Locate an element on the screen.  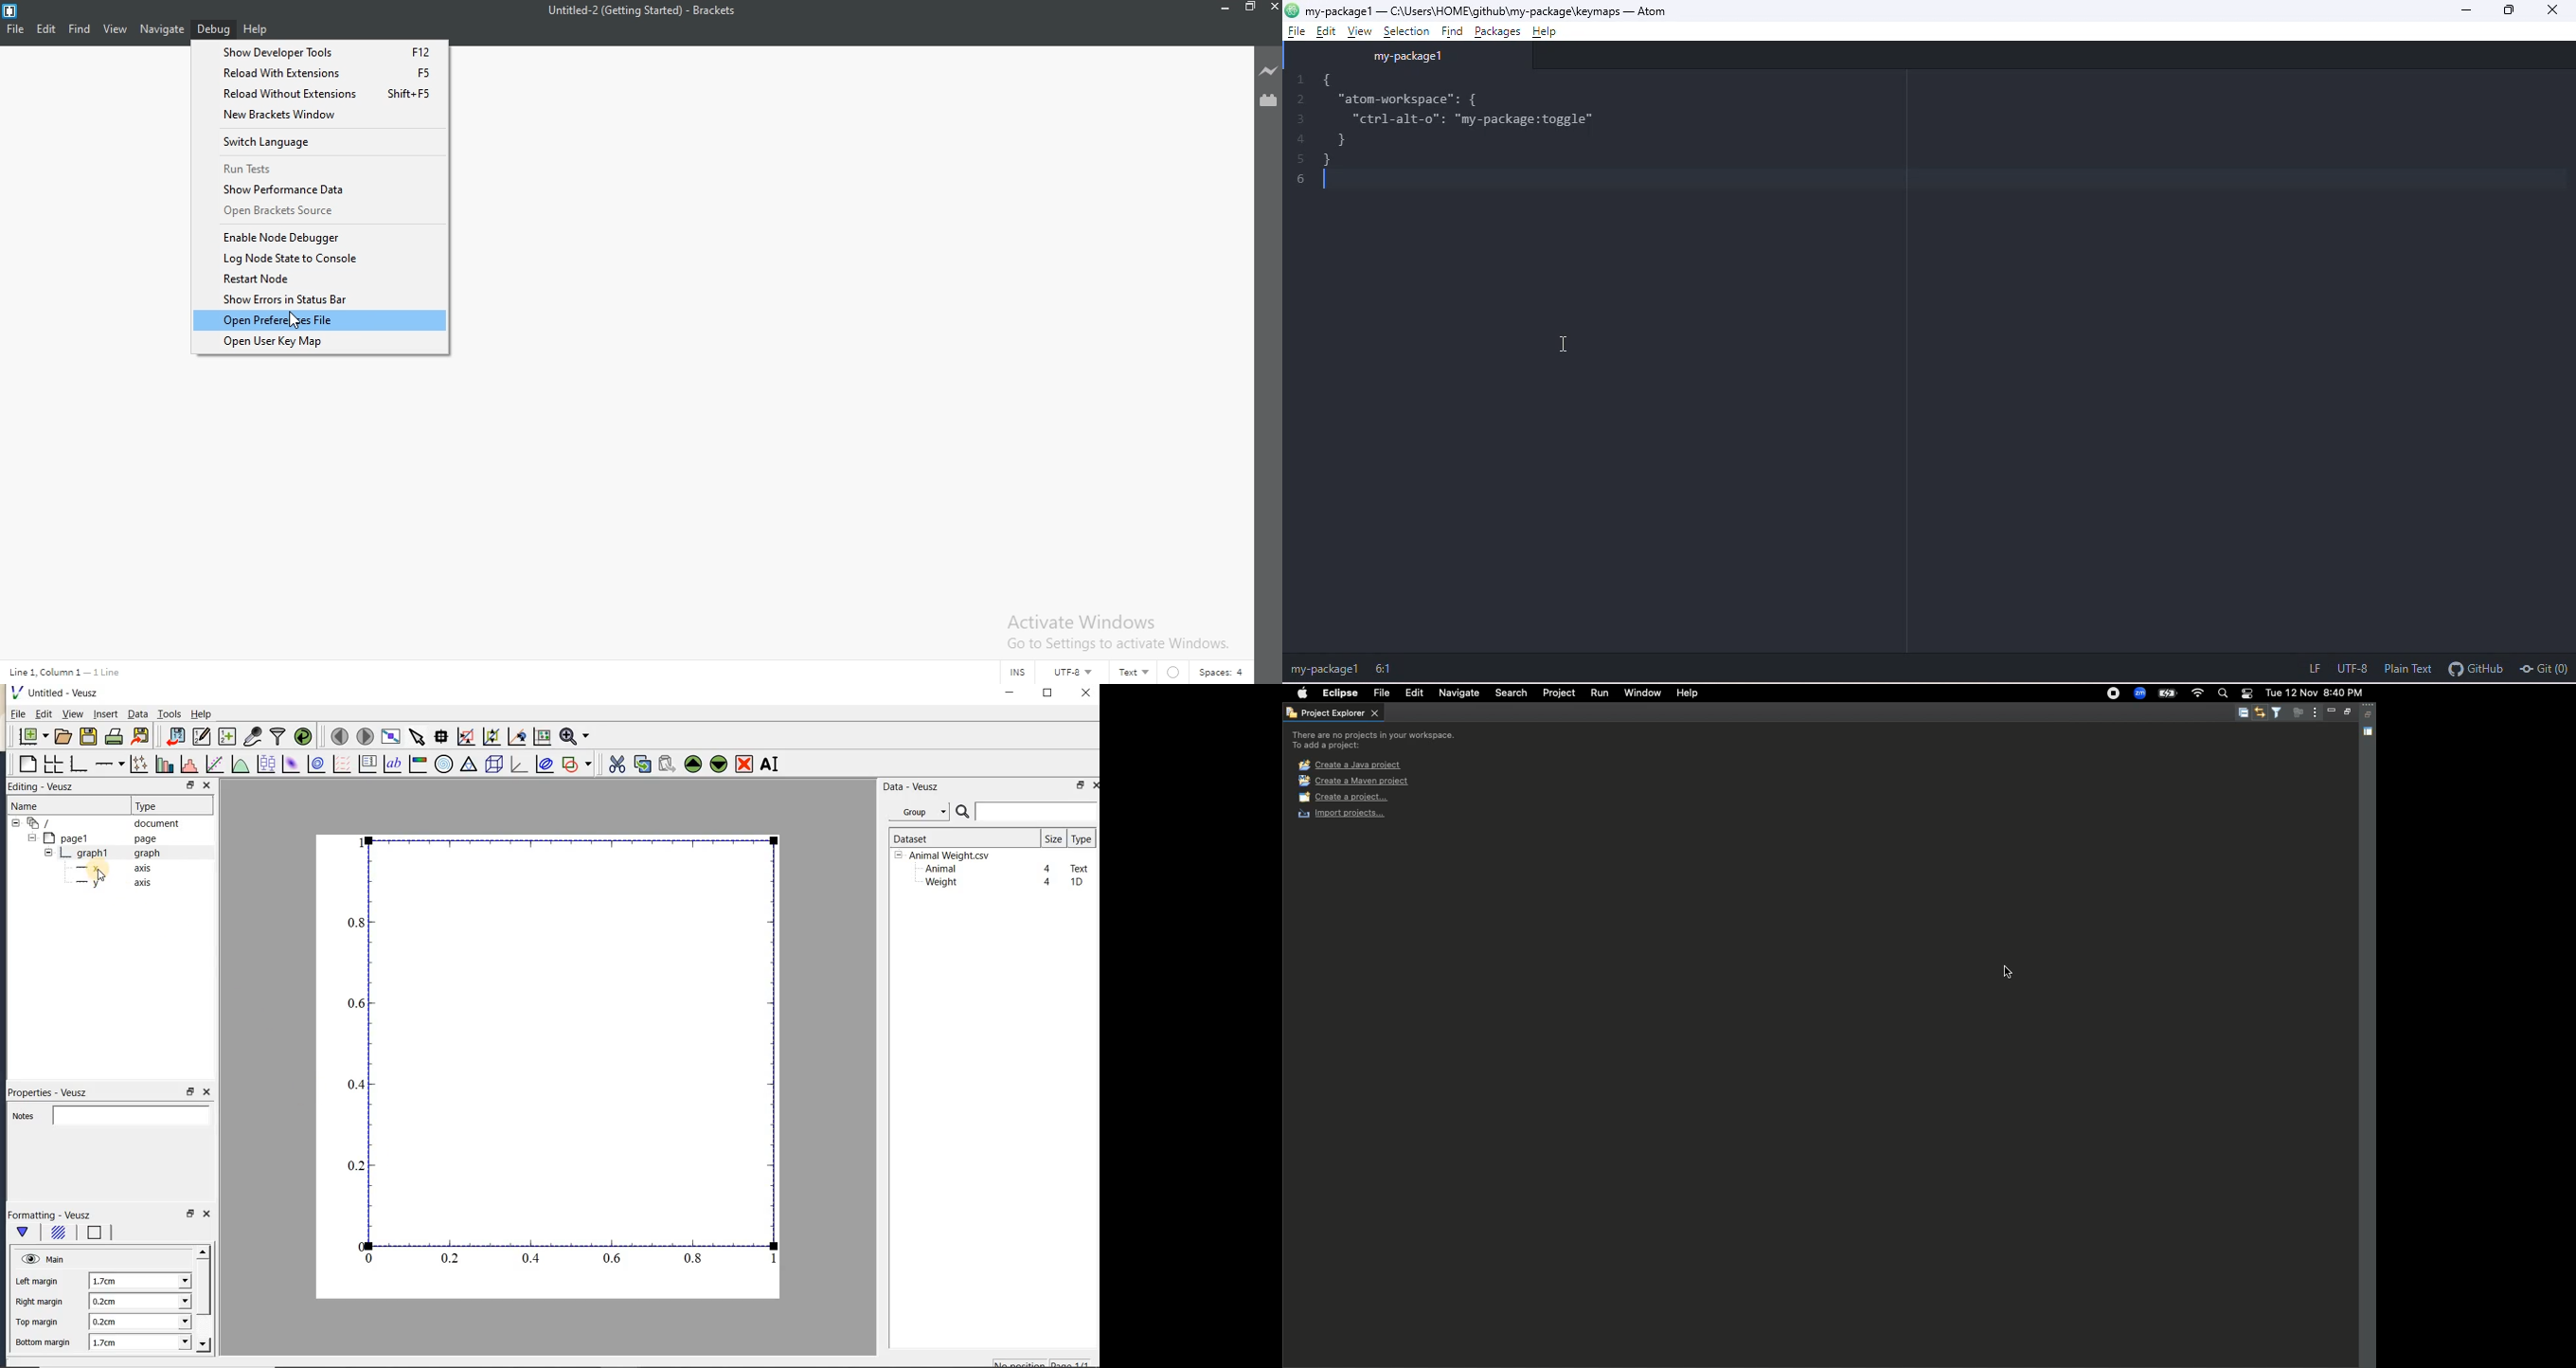
typing crusor is located at coordinates (1333, 183).